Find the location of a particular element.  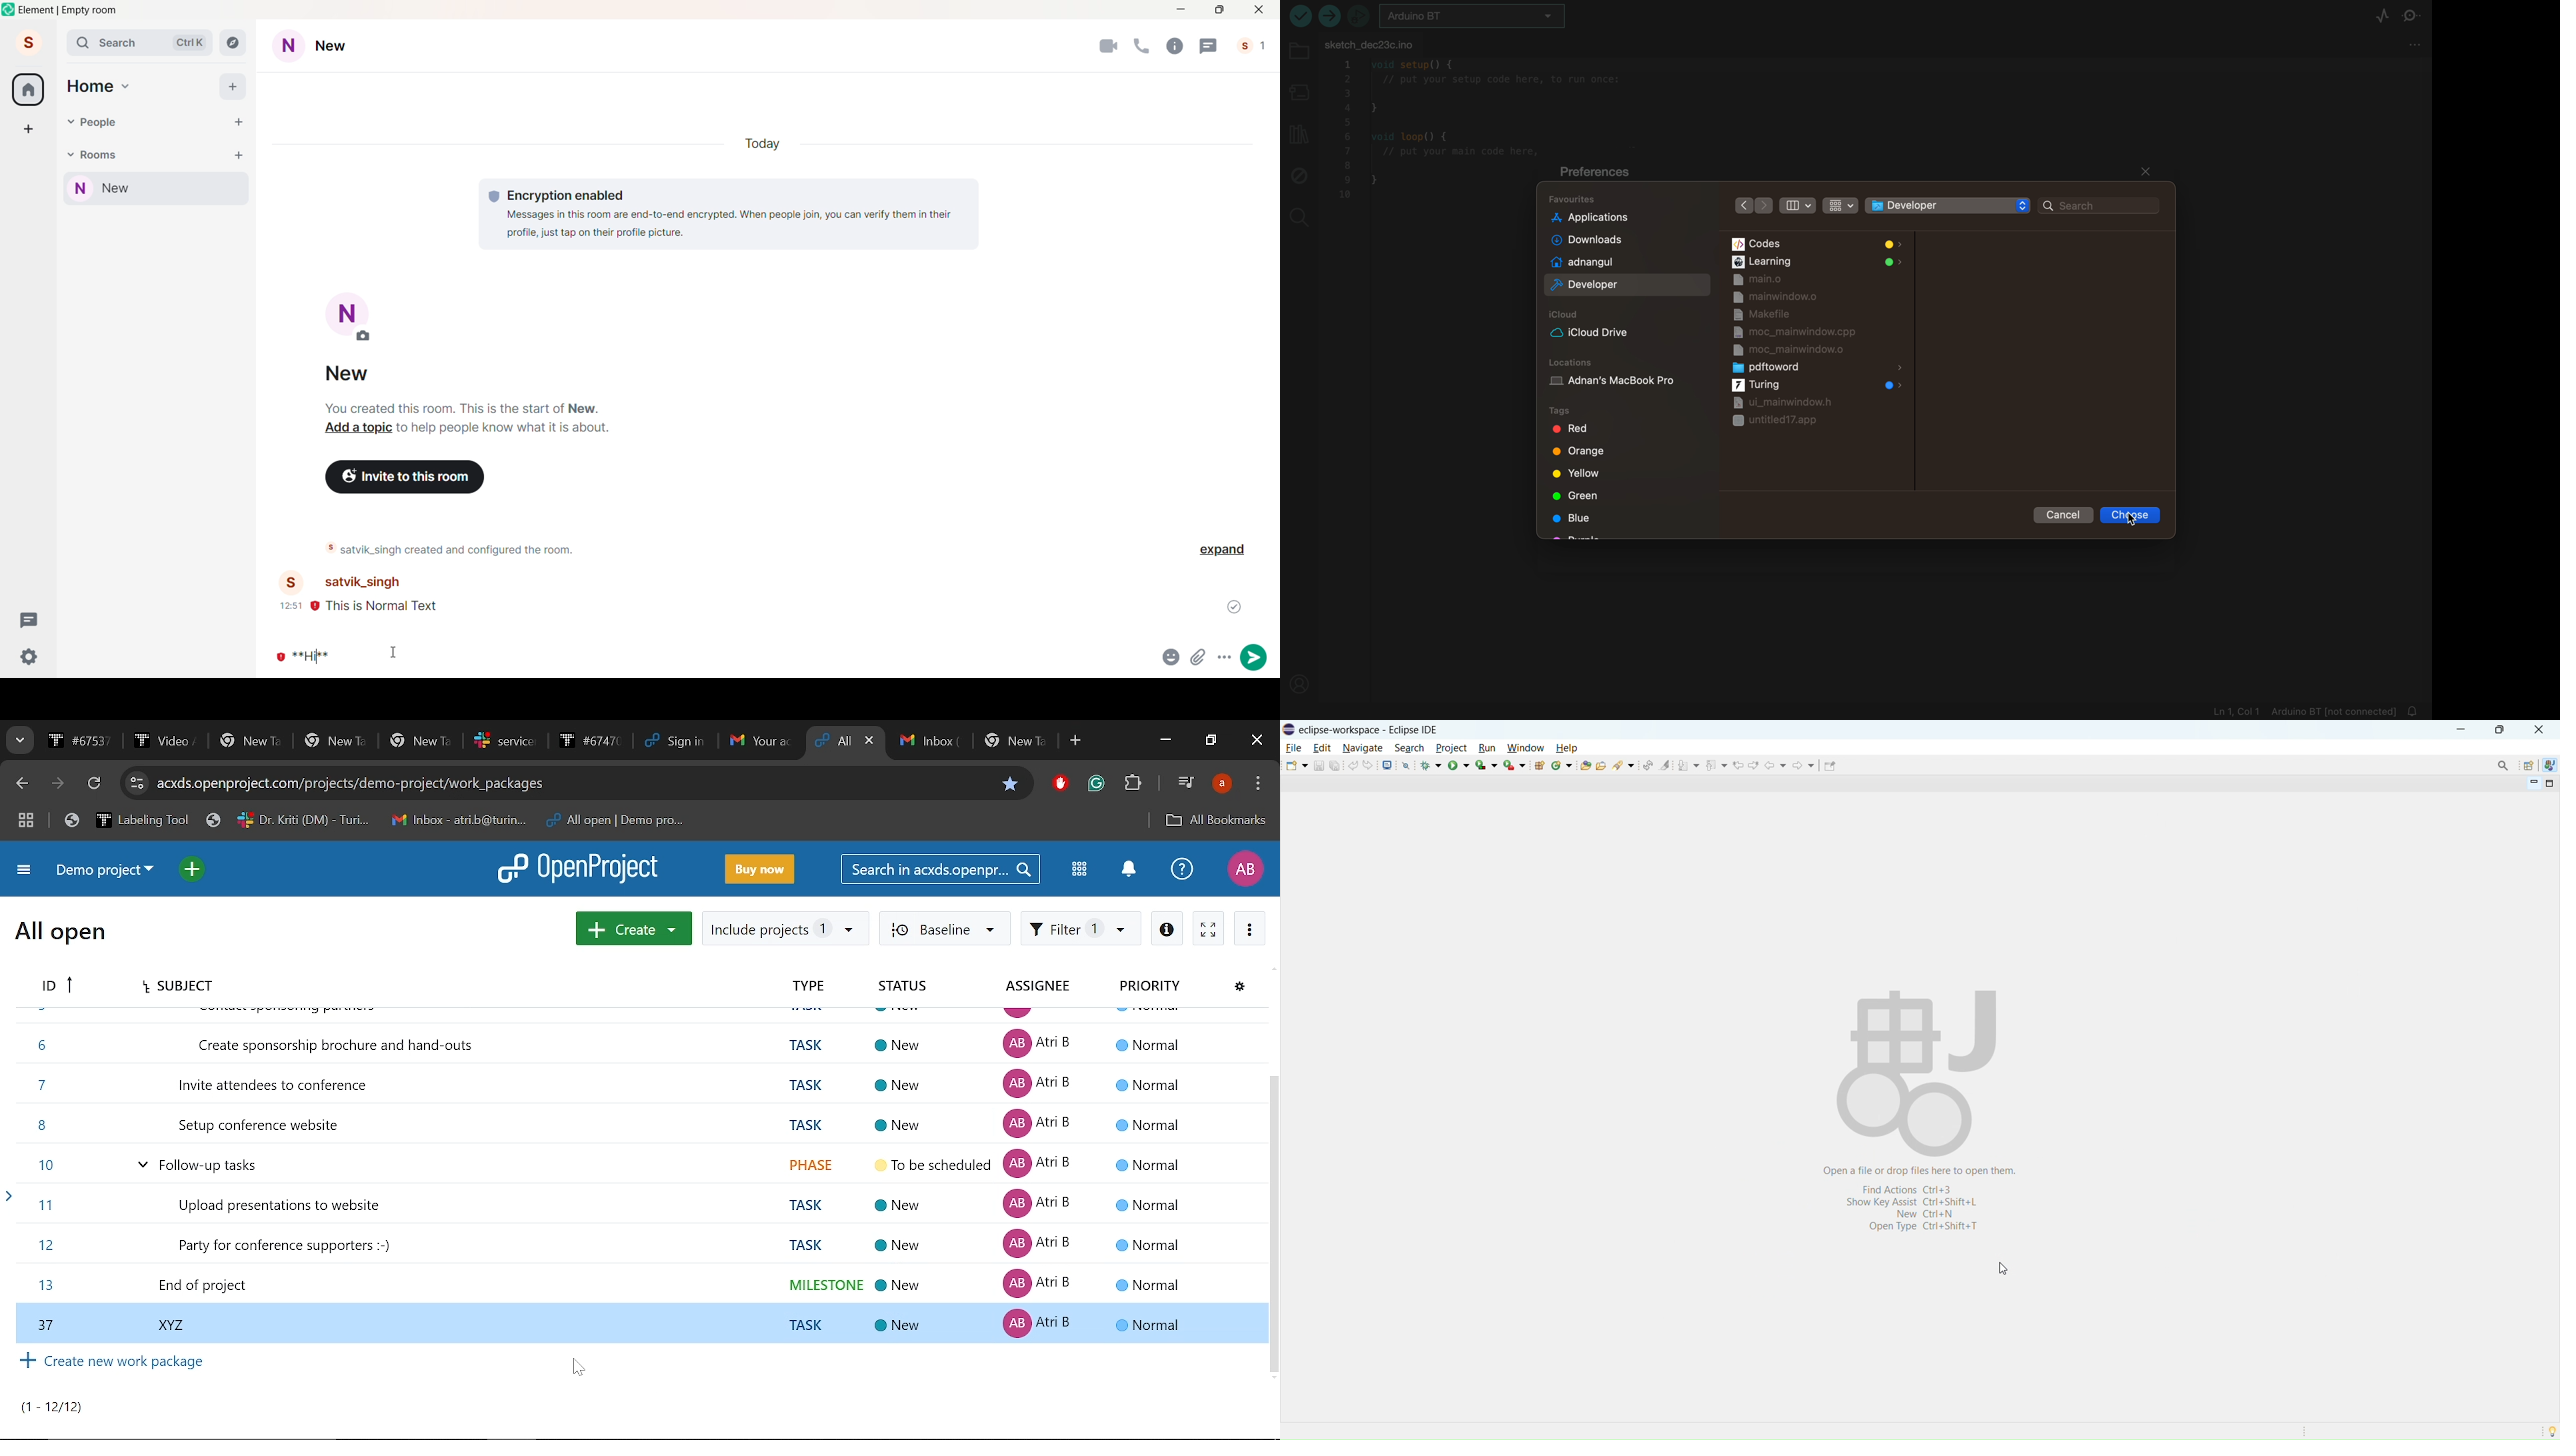

Video Call is located at coordinates (1108, 47).